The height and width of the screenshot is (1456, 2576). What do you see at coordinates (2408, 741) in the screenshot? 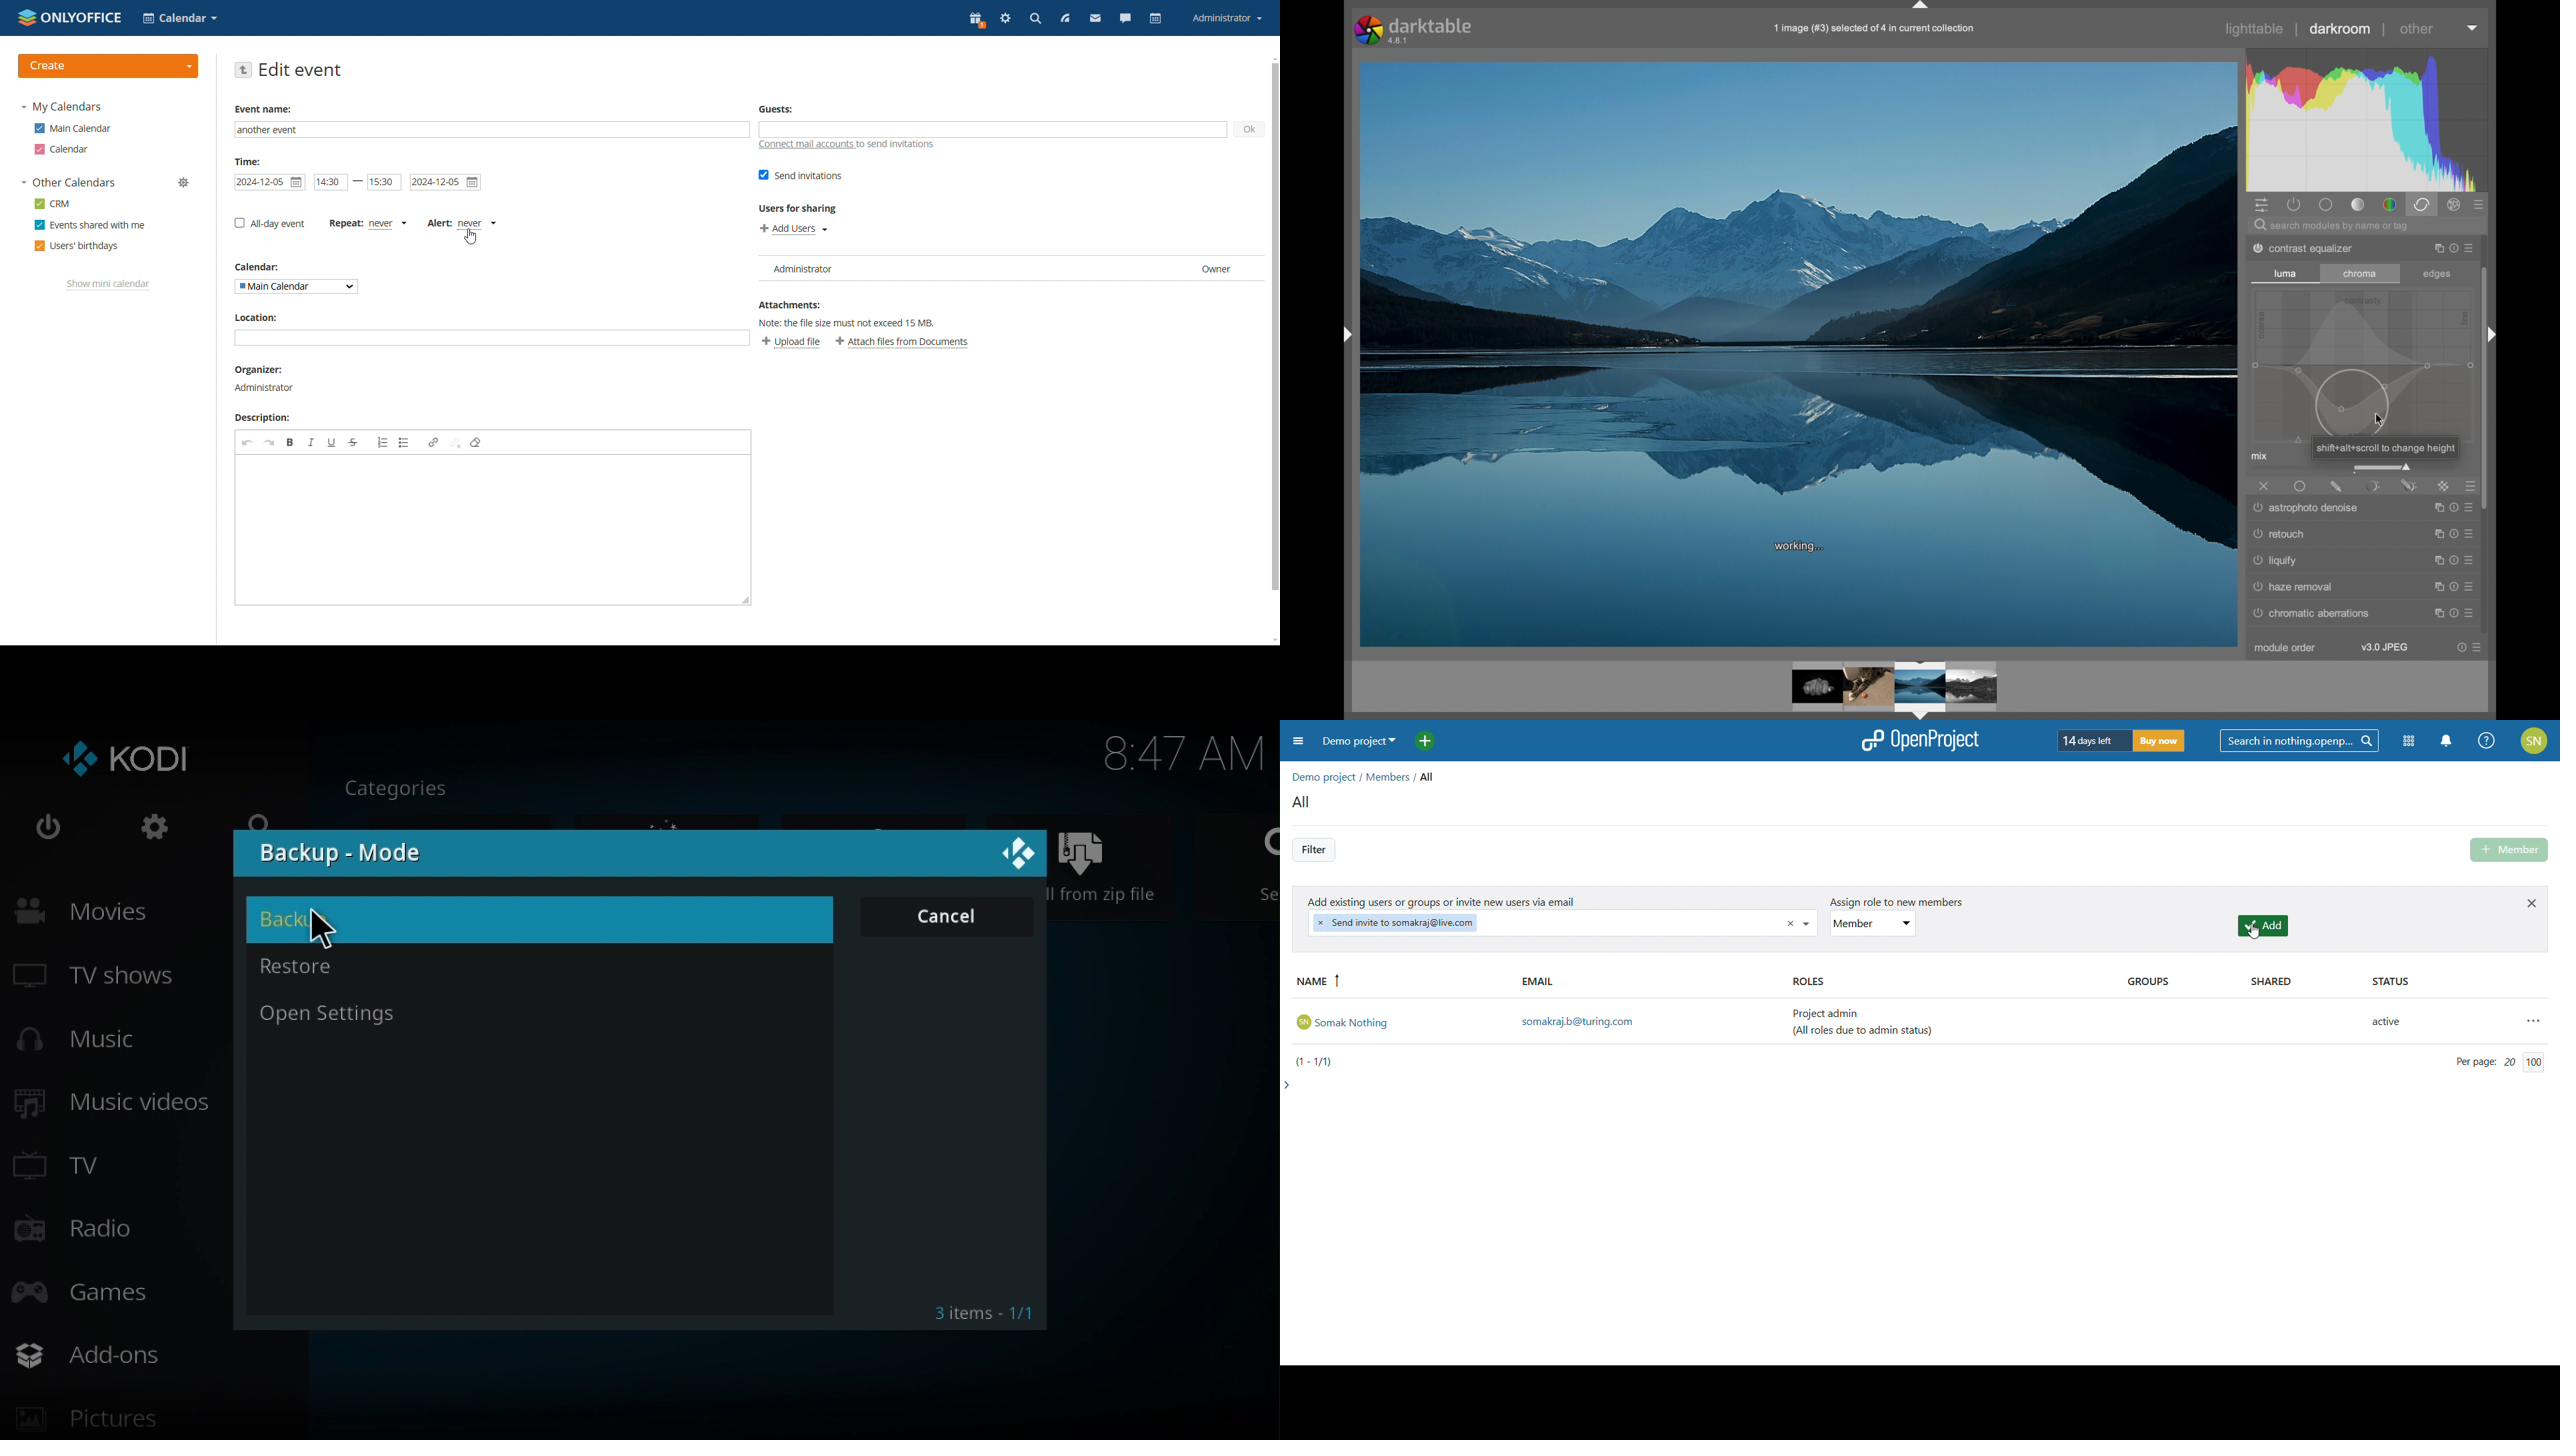
I see `module` at bounding box center [2408, 741].